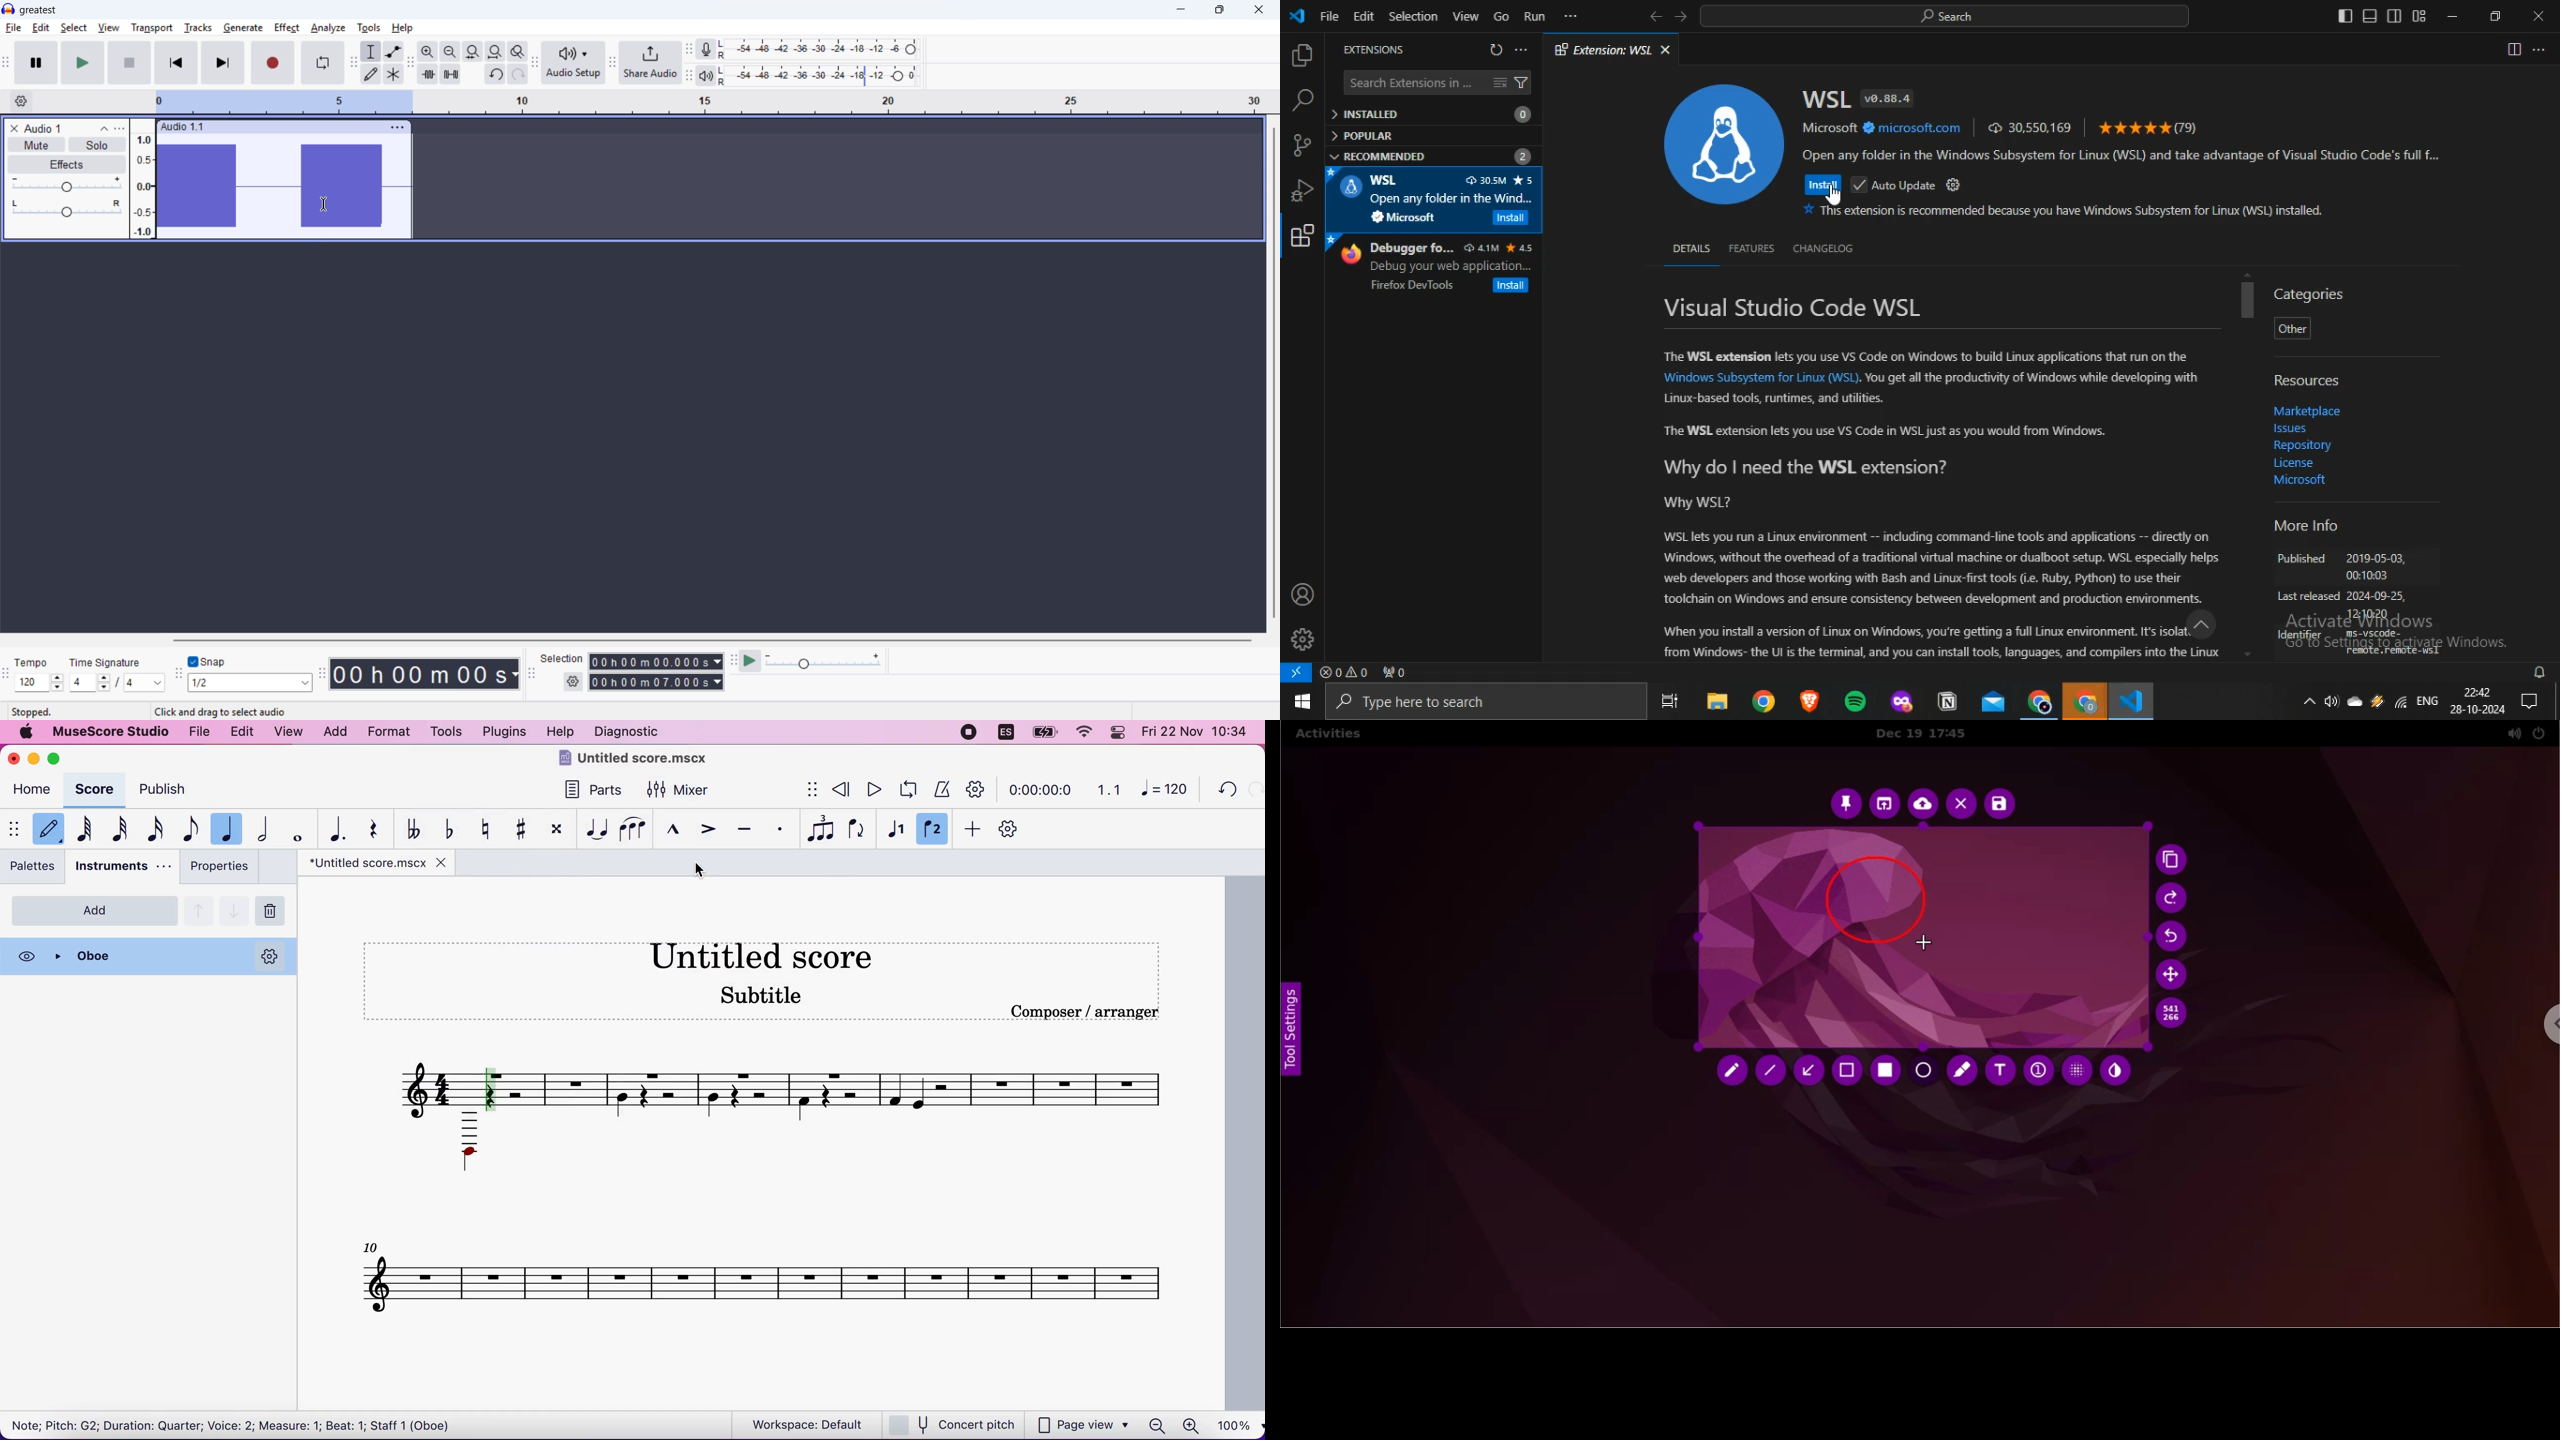 Image resolution: width=2576 pixels, height=1456 pixels. What do you see at coordinates (1603, 49) in the screenshot?
I see `Extension: WSL` at bounding box center [1603, 49].